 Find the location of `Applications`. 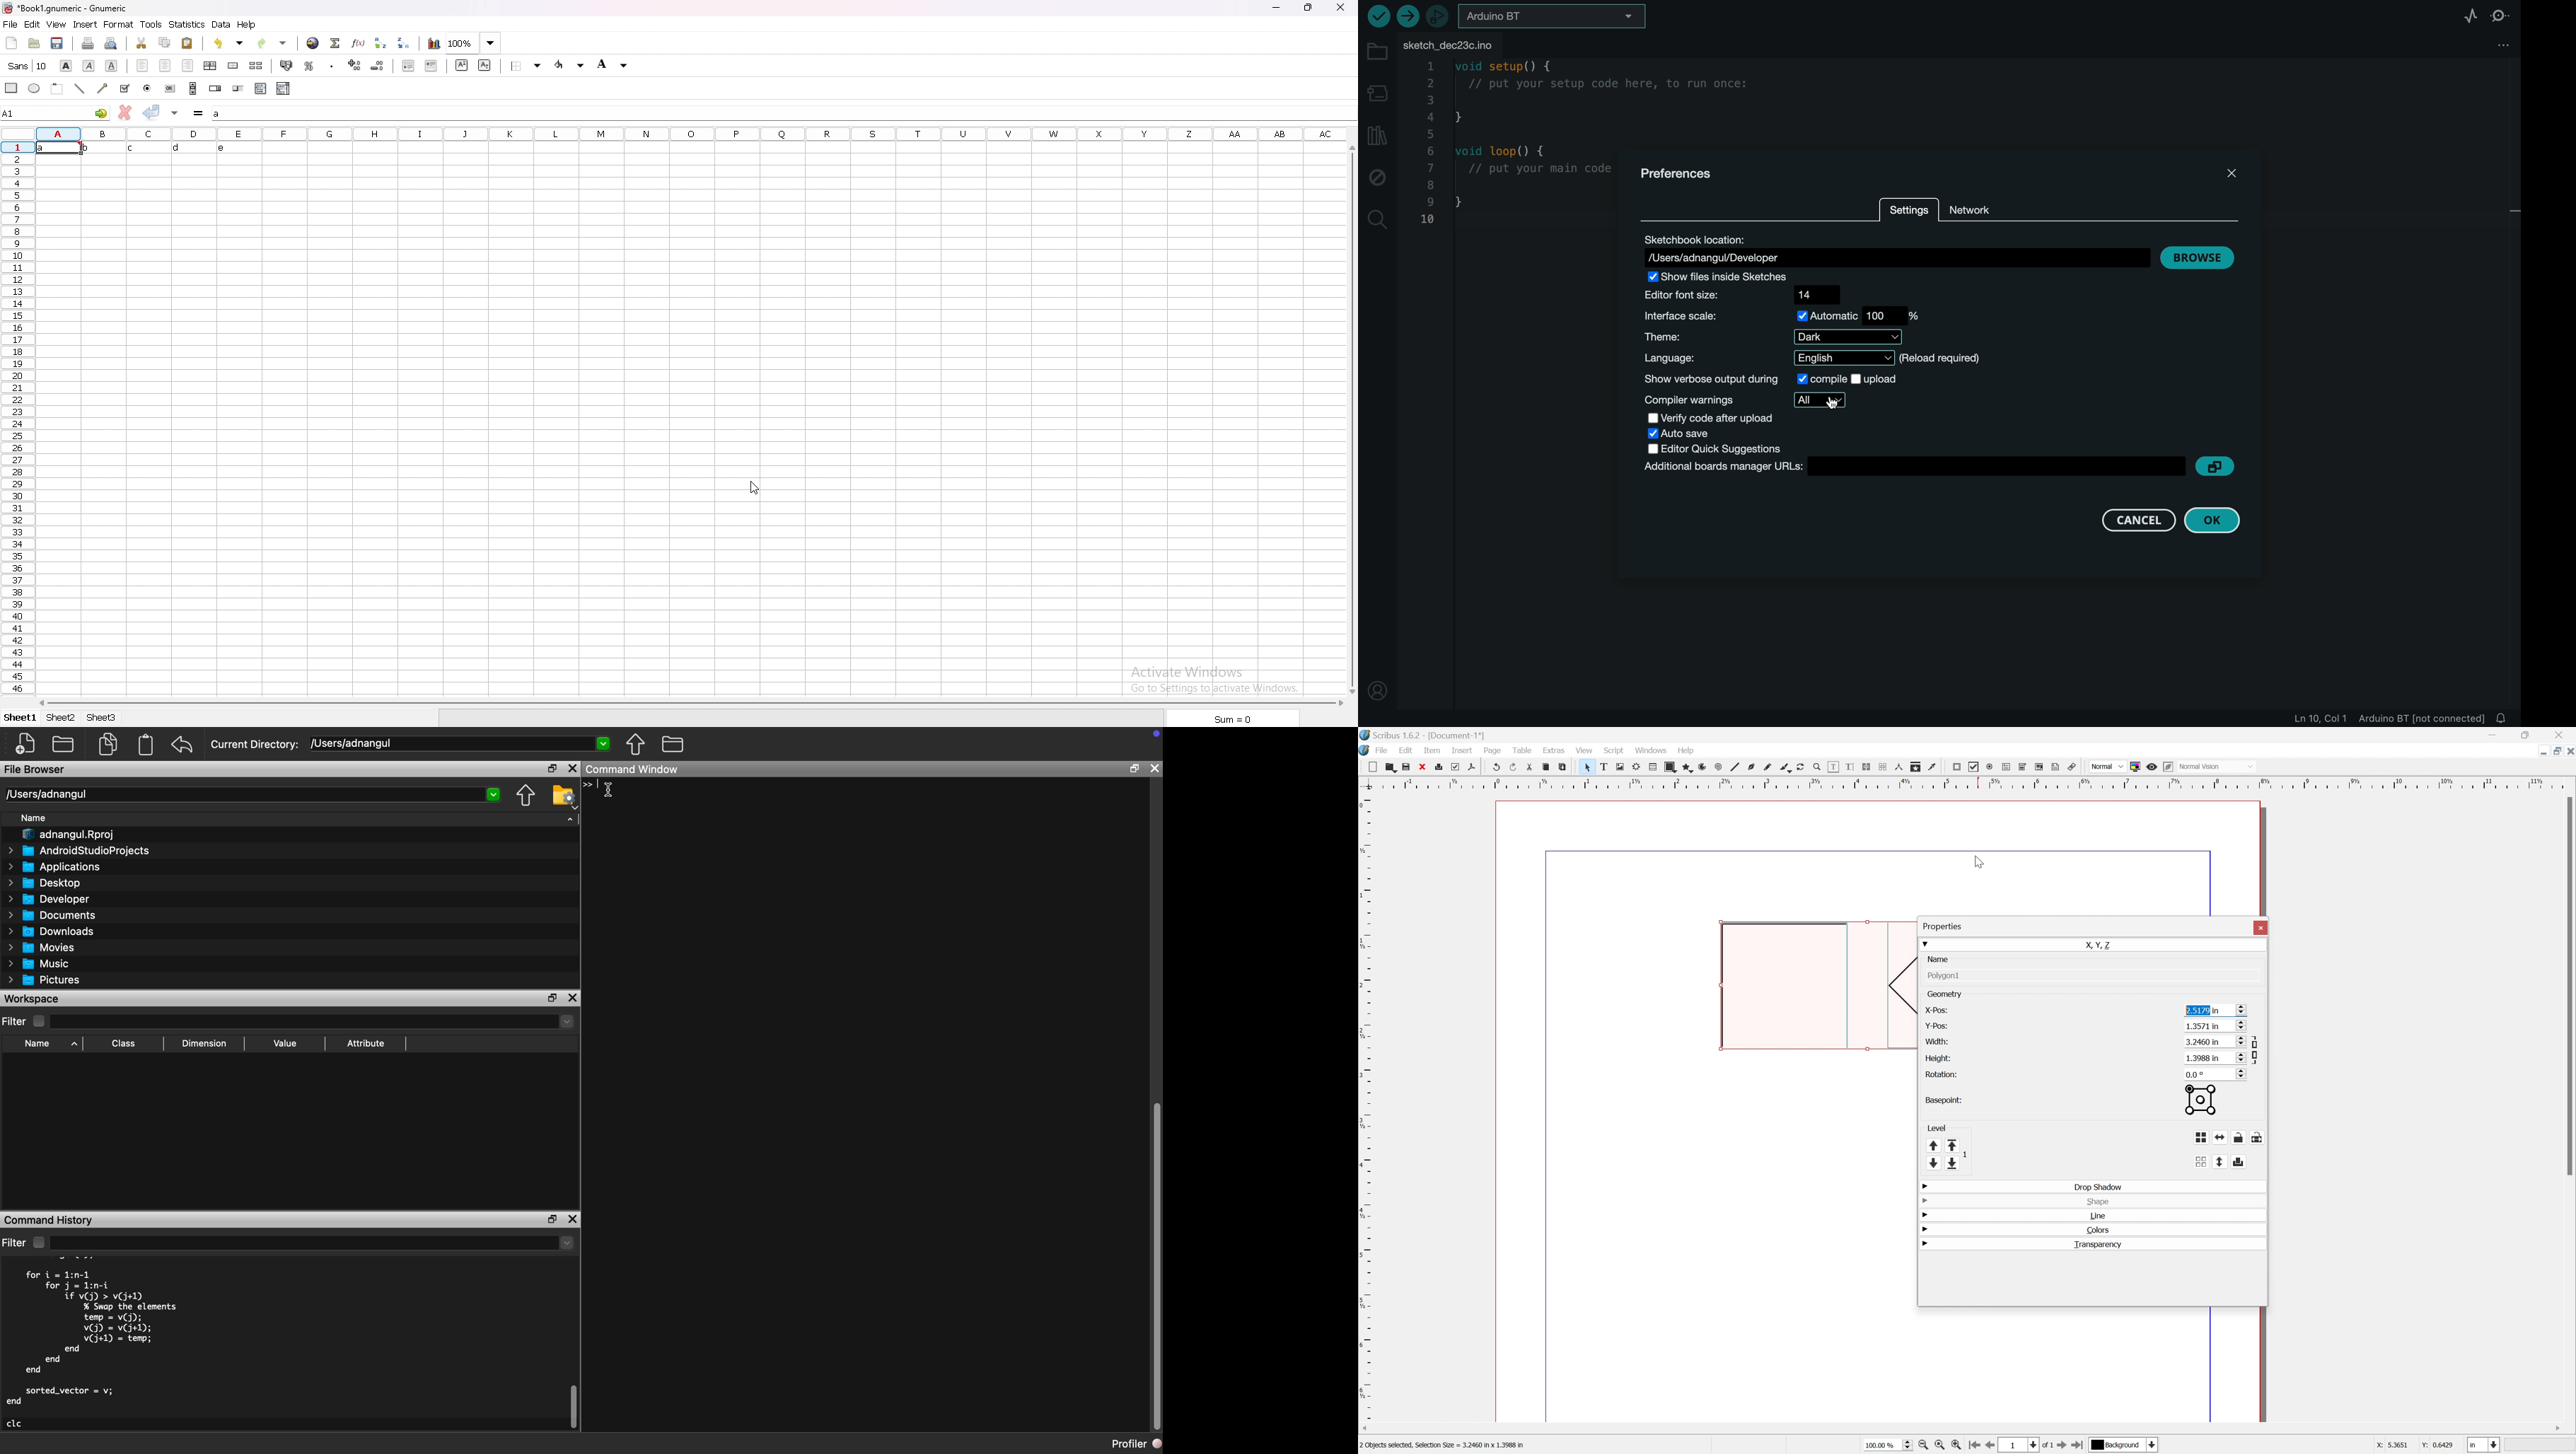

Applications is located at coordinates (55, 867).